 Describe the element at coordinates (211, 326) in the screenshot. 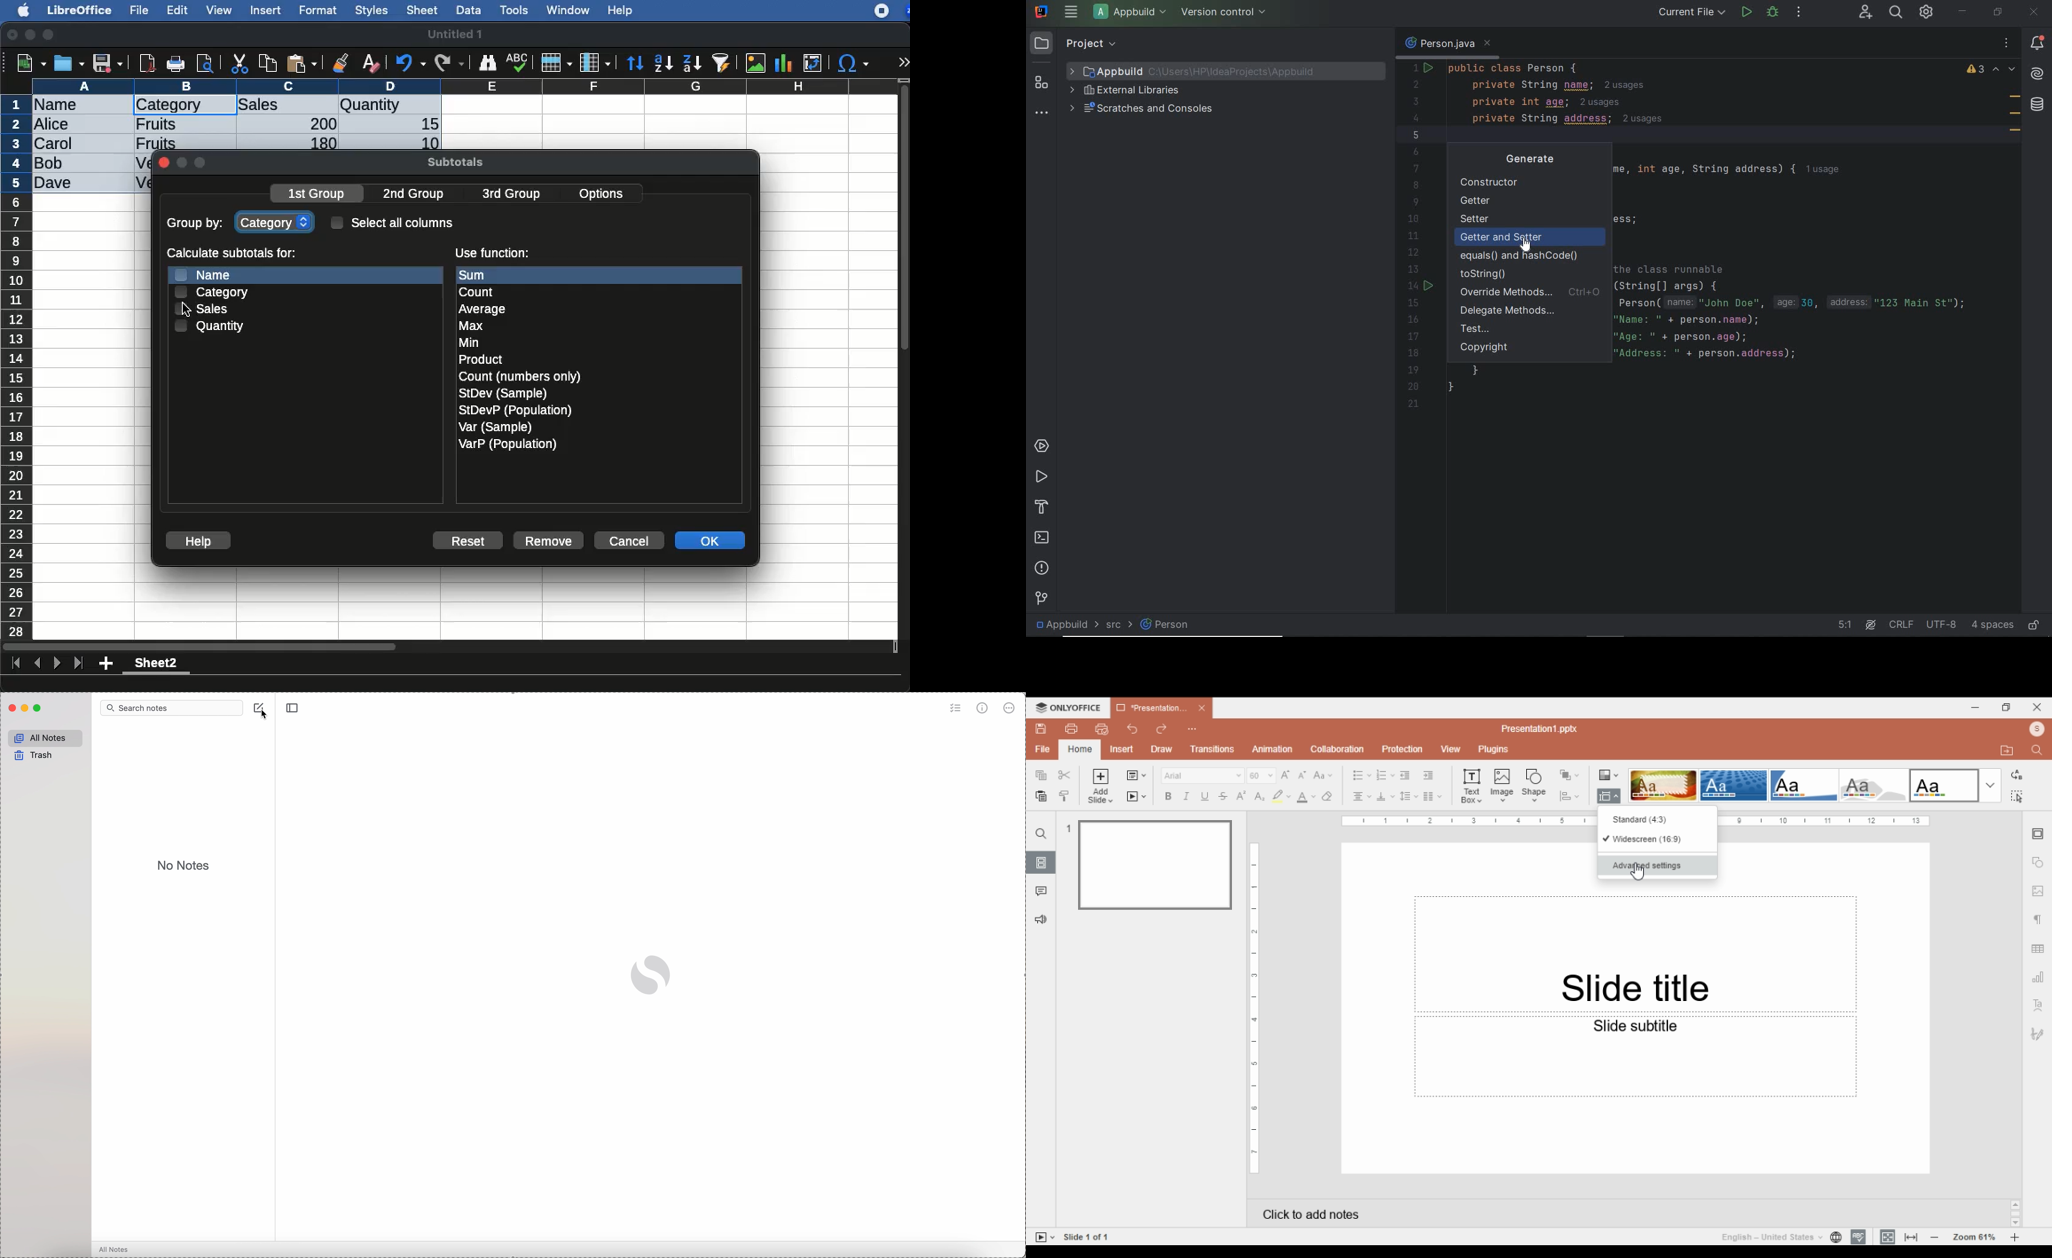

I see `quantity ` at that location.